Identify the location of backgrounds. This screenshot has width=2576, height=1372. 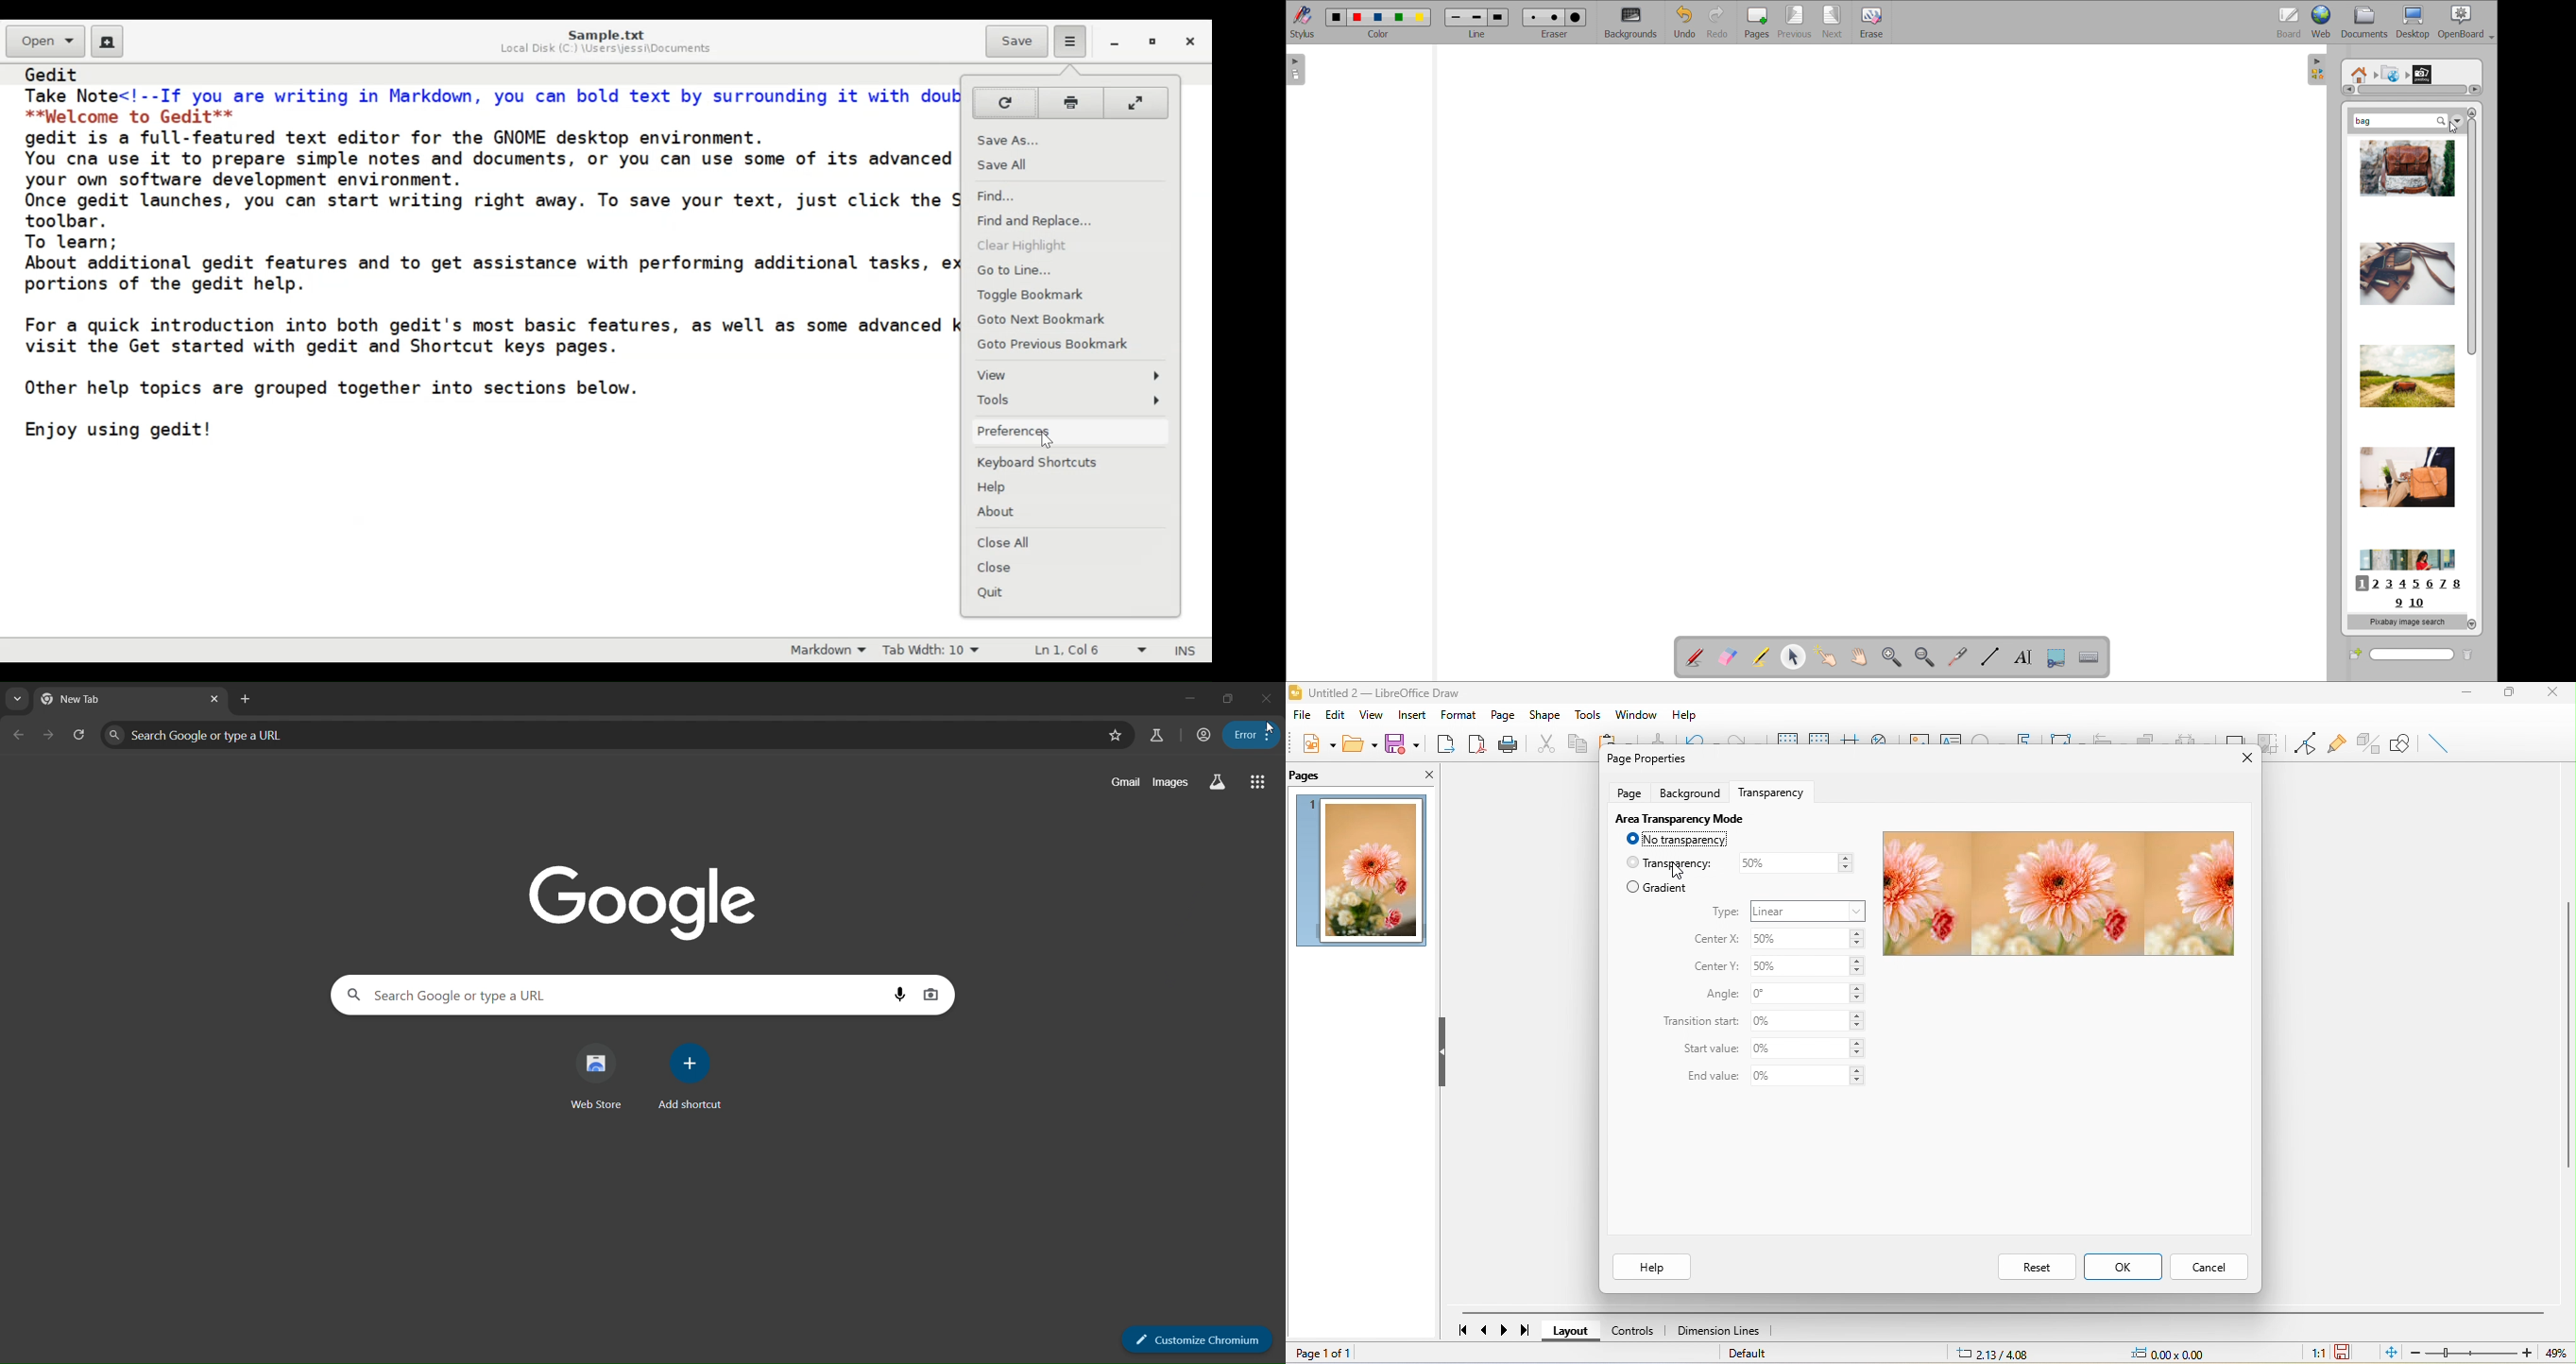
(1632, 23).